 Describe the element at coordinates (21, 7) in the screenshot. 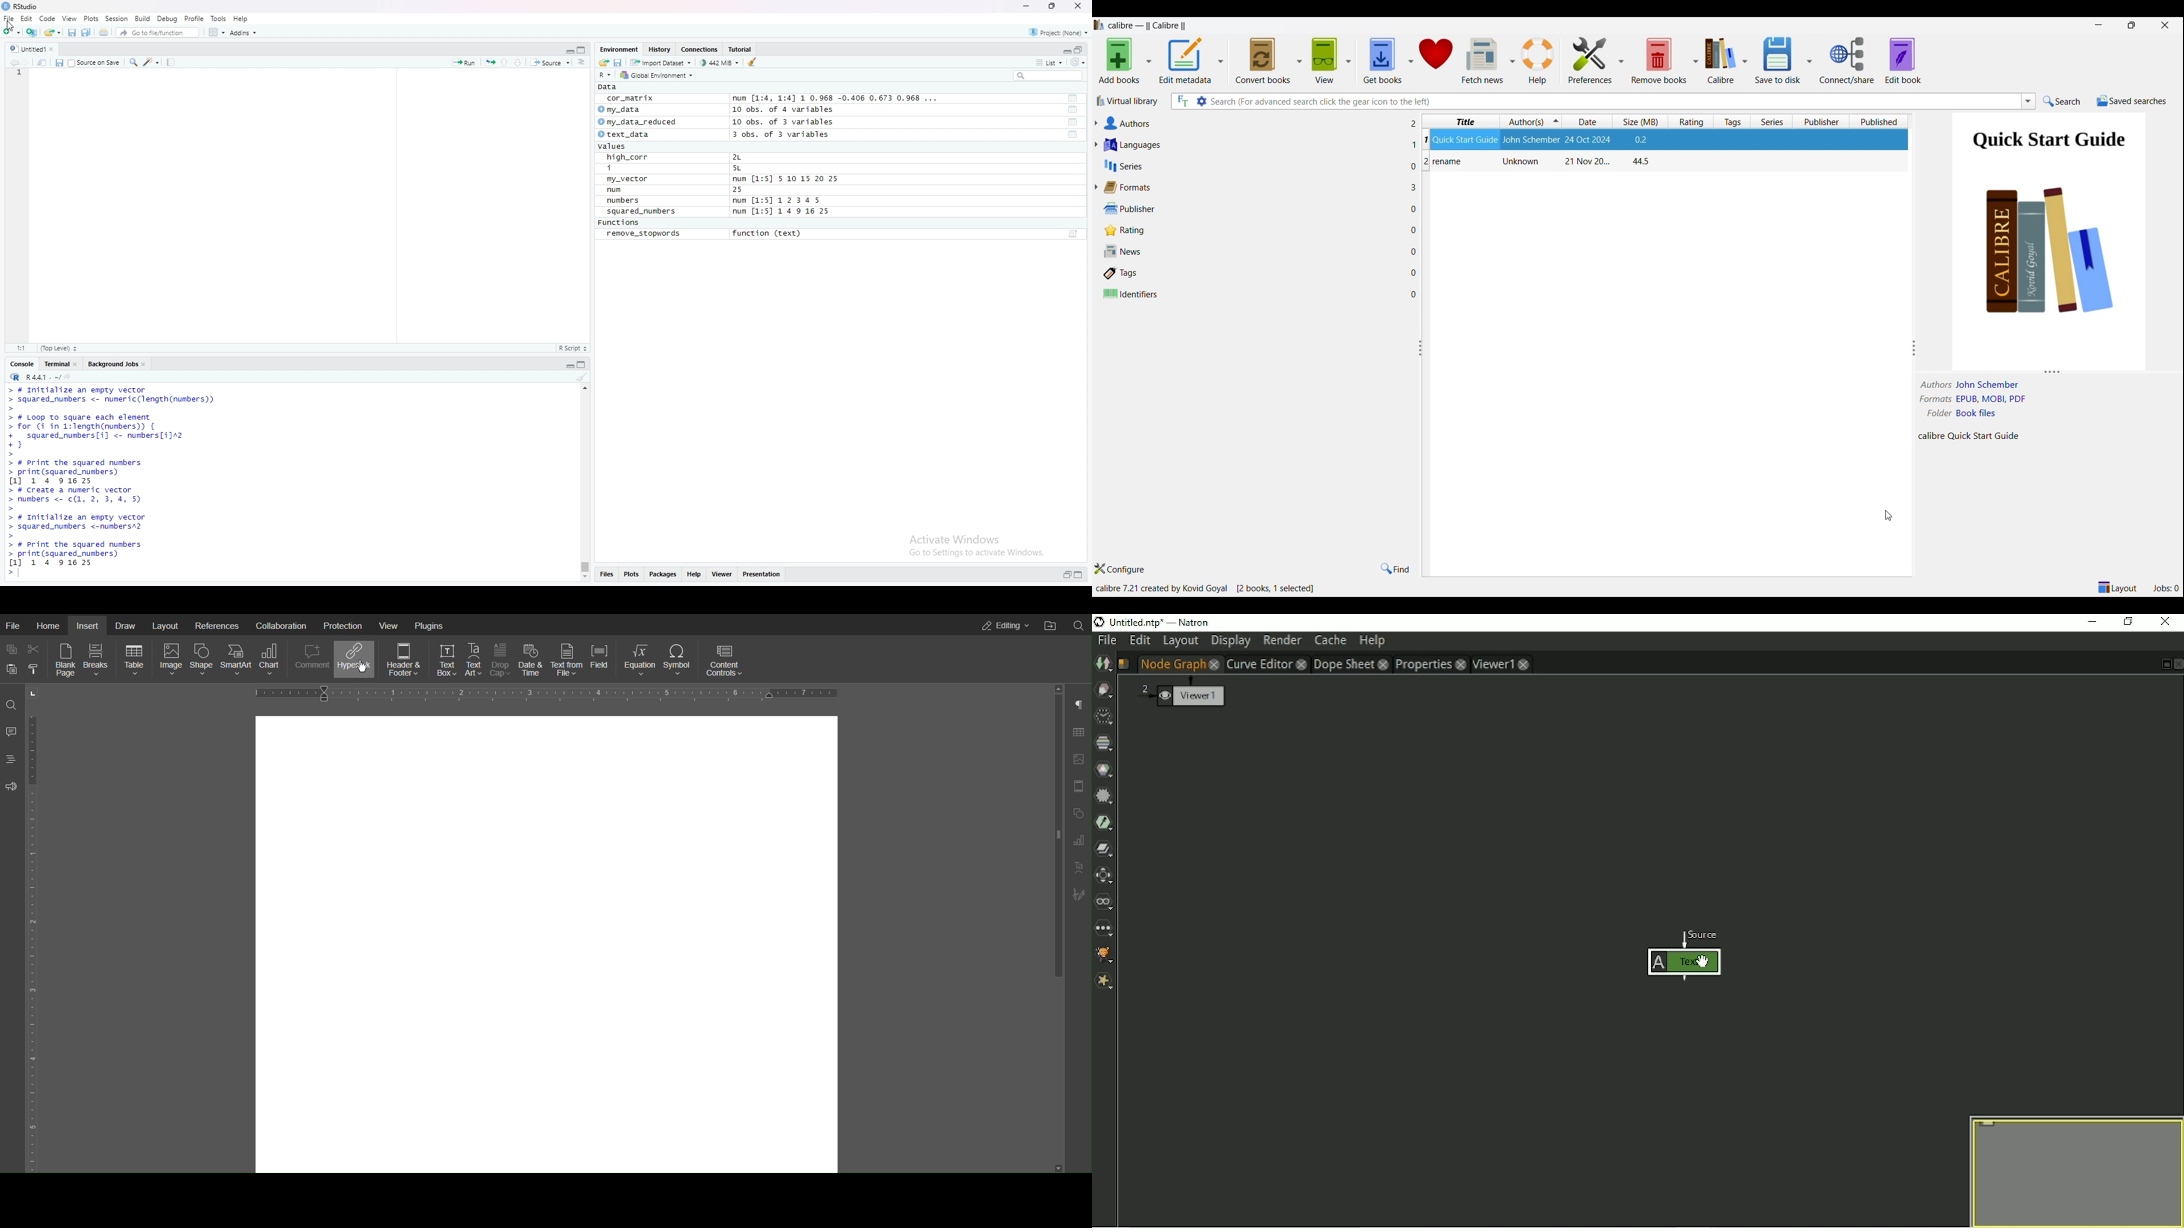

I see `RStudio` at that location.